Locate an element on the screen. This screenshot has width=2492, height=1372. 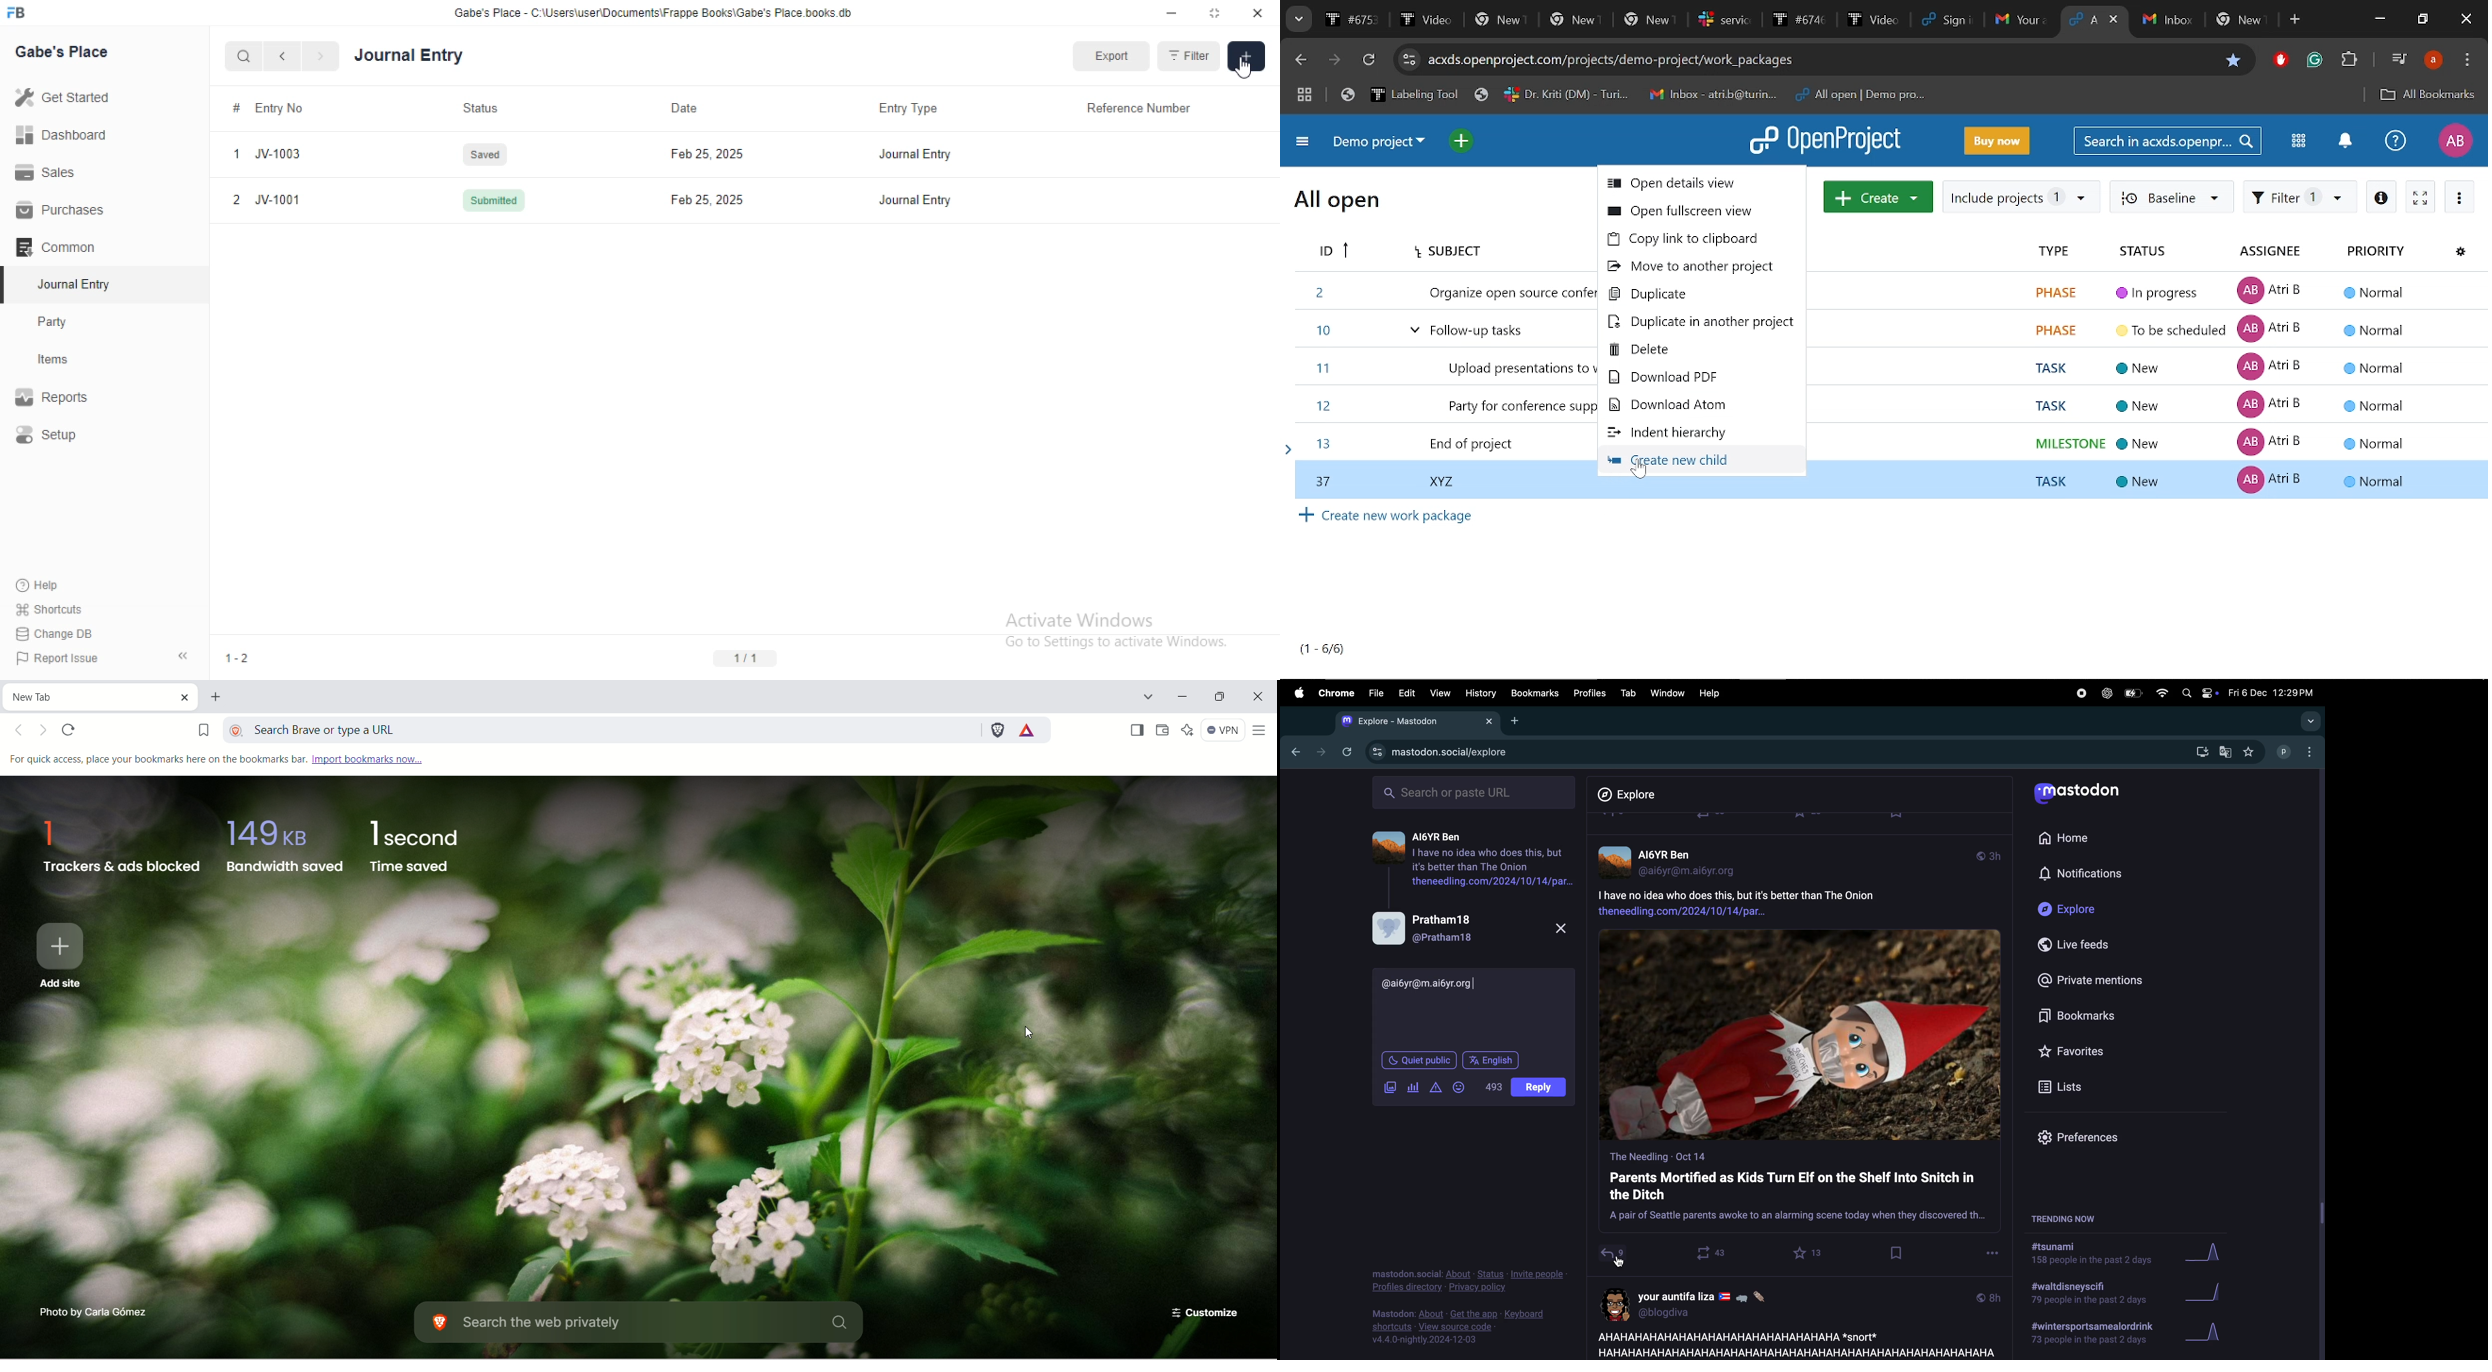
Entry Type is located at coordinates (911, 107).